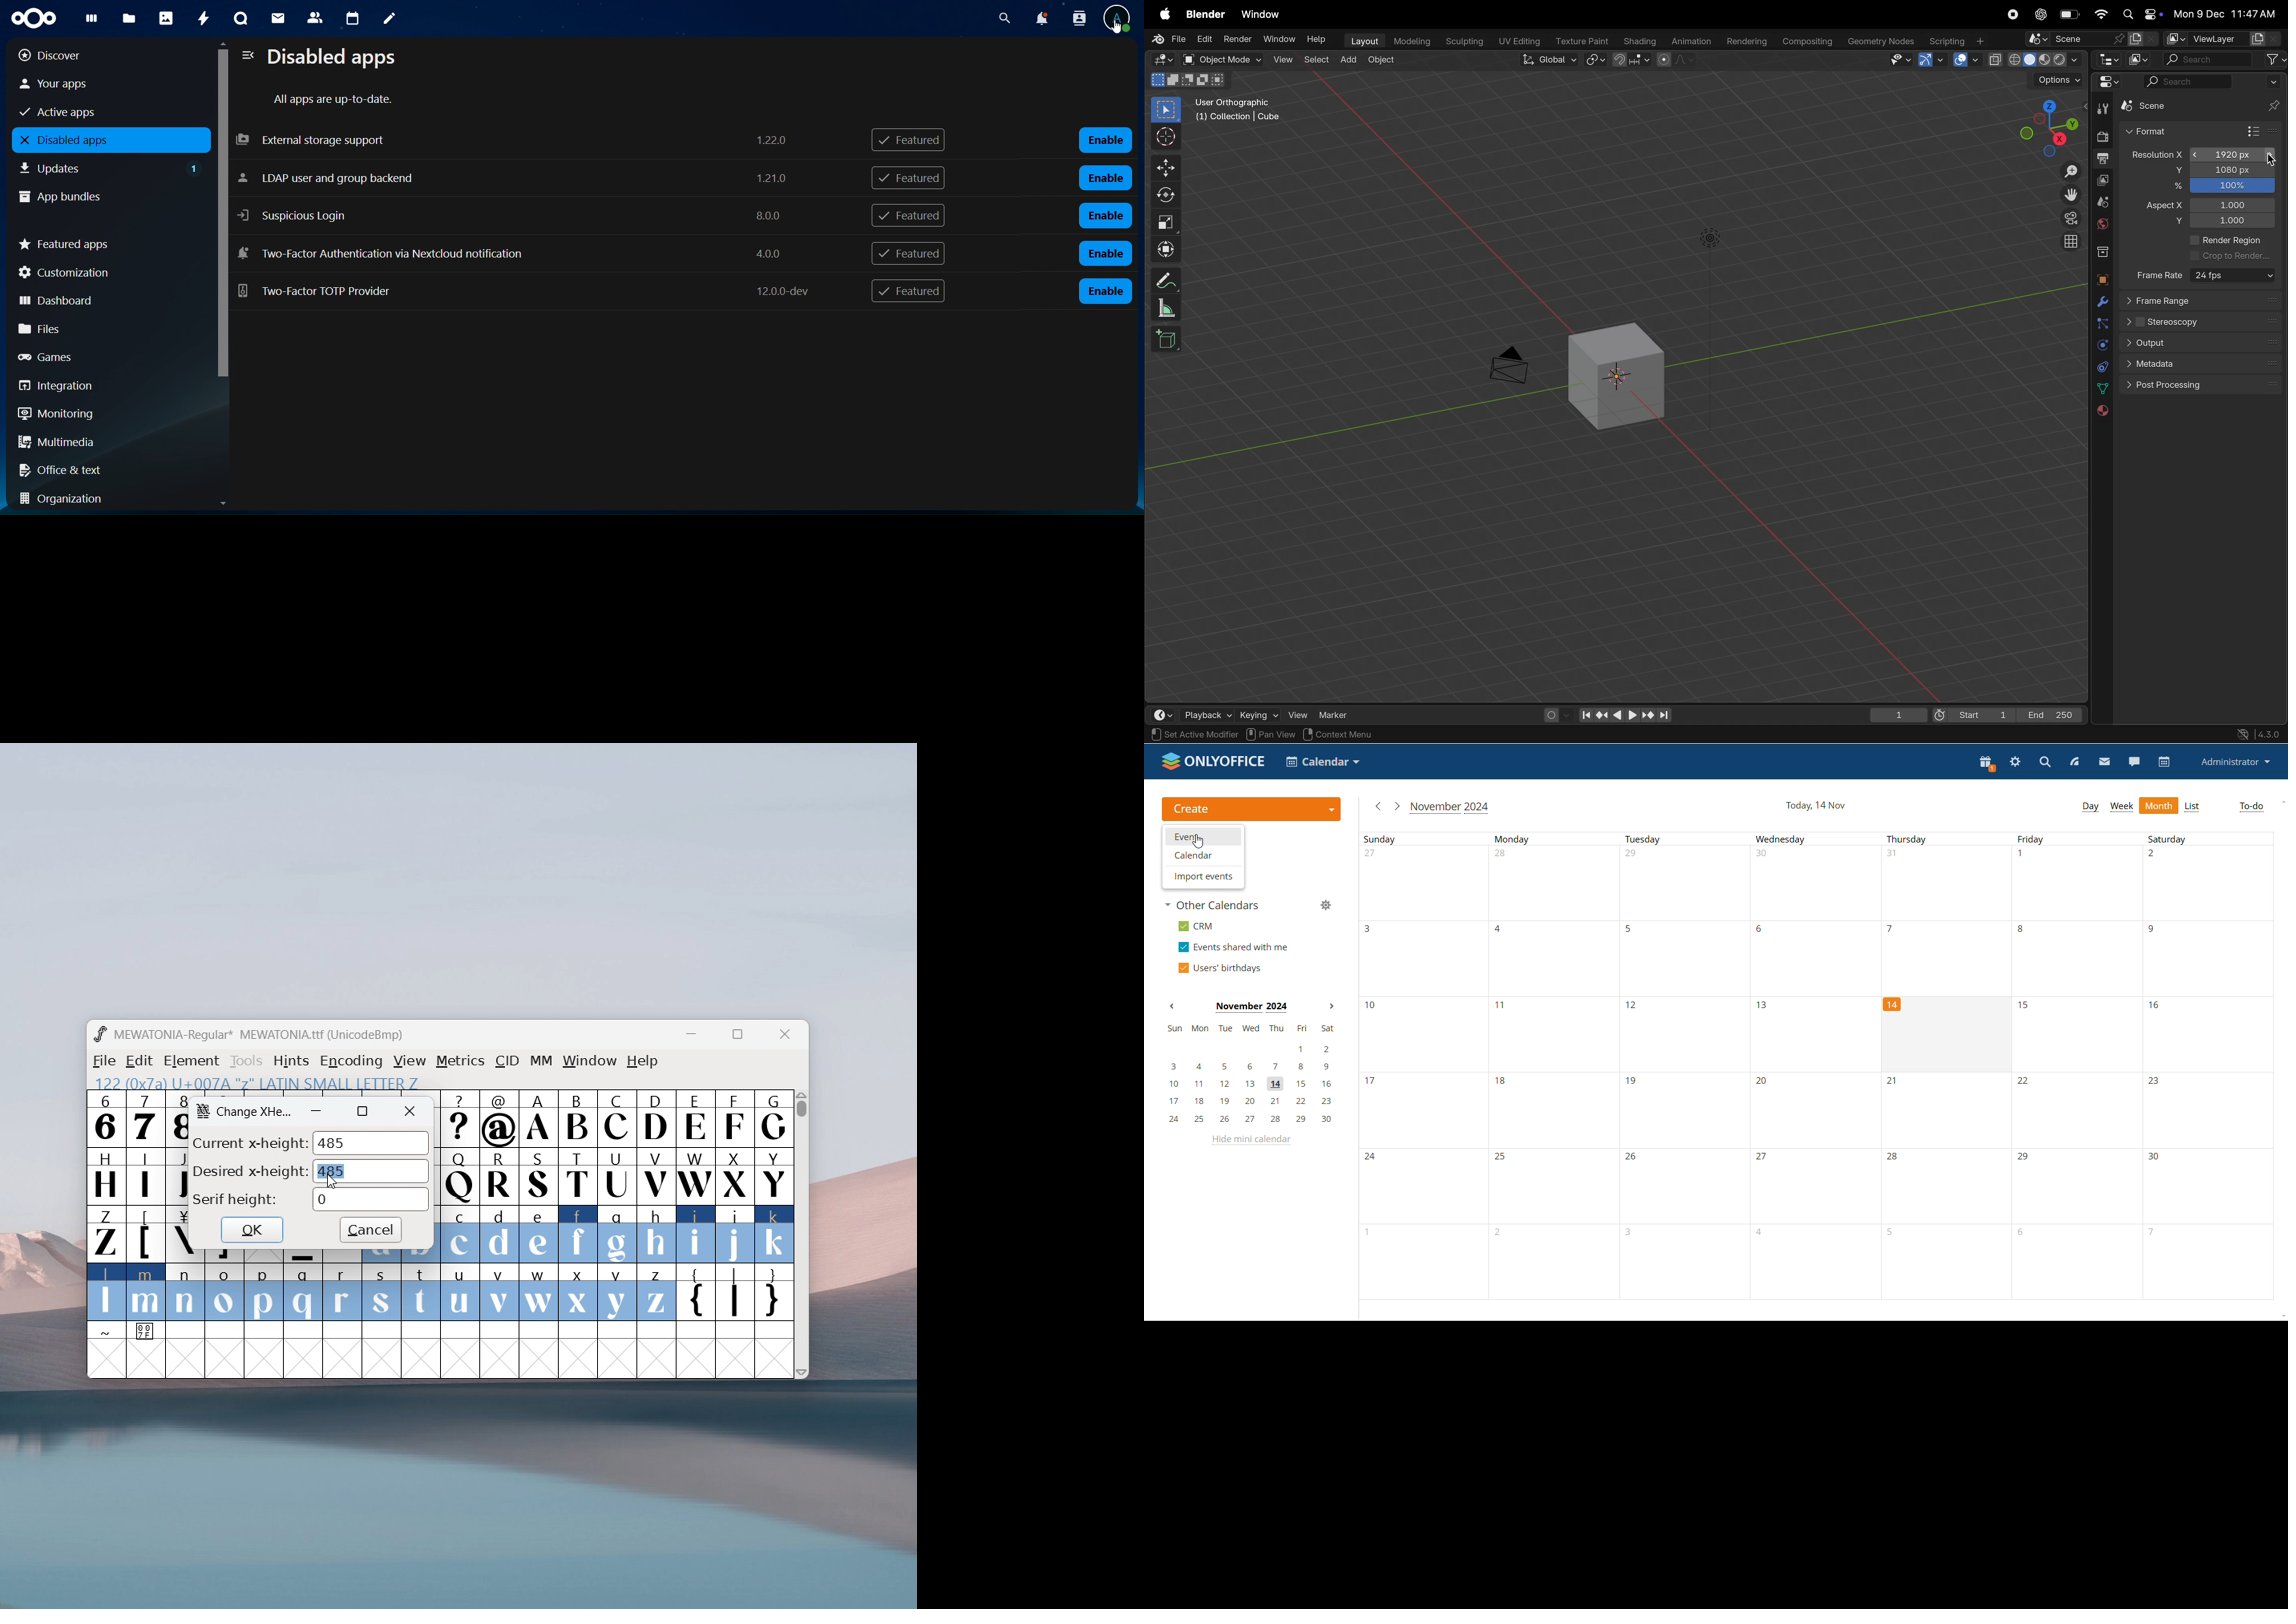 This screenshot has height=1624, width=2296. I want to click on scene, so click(2162, 105).